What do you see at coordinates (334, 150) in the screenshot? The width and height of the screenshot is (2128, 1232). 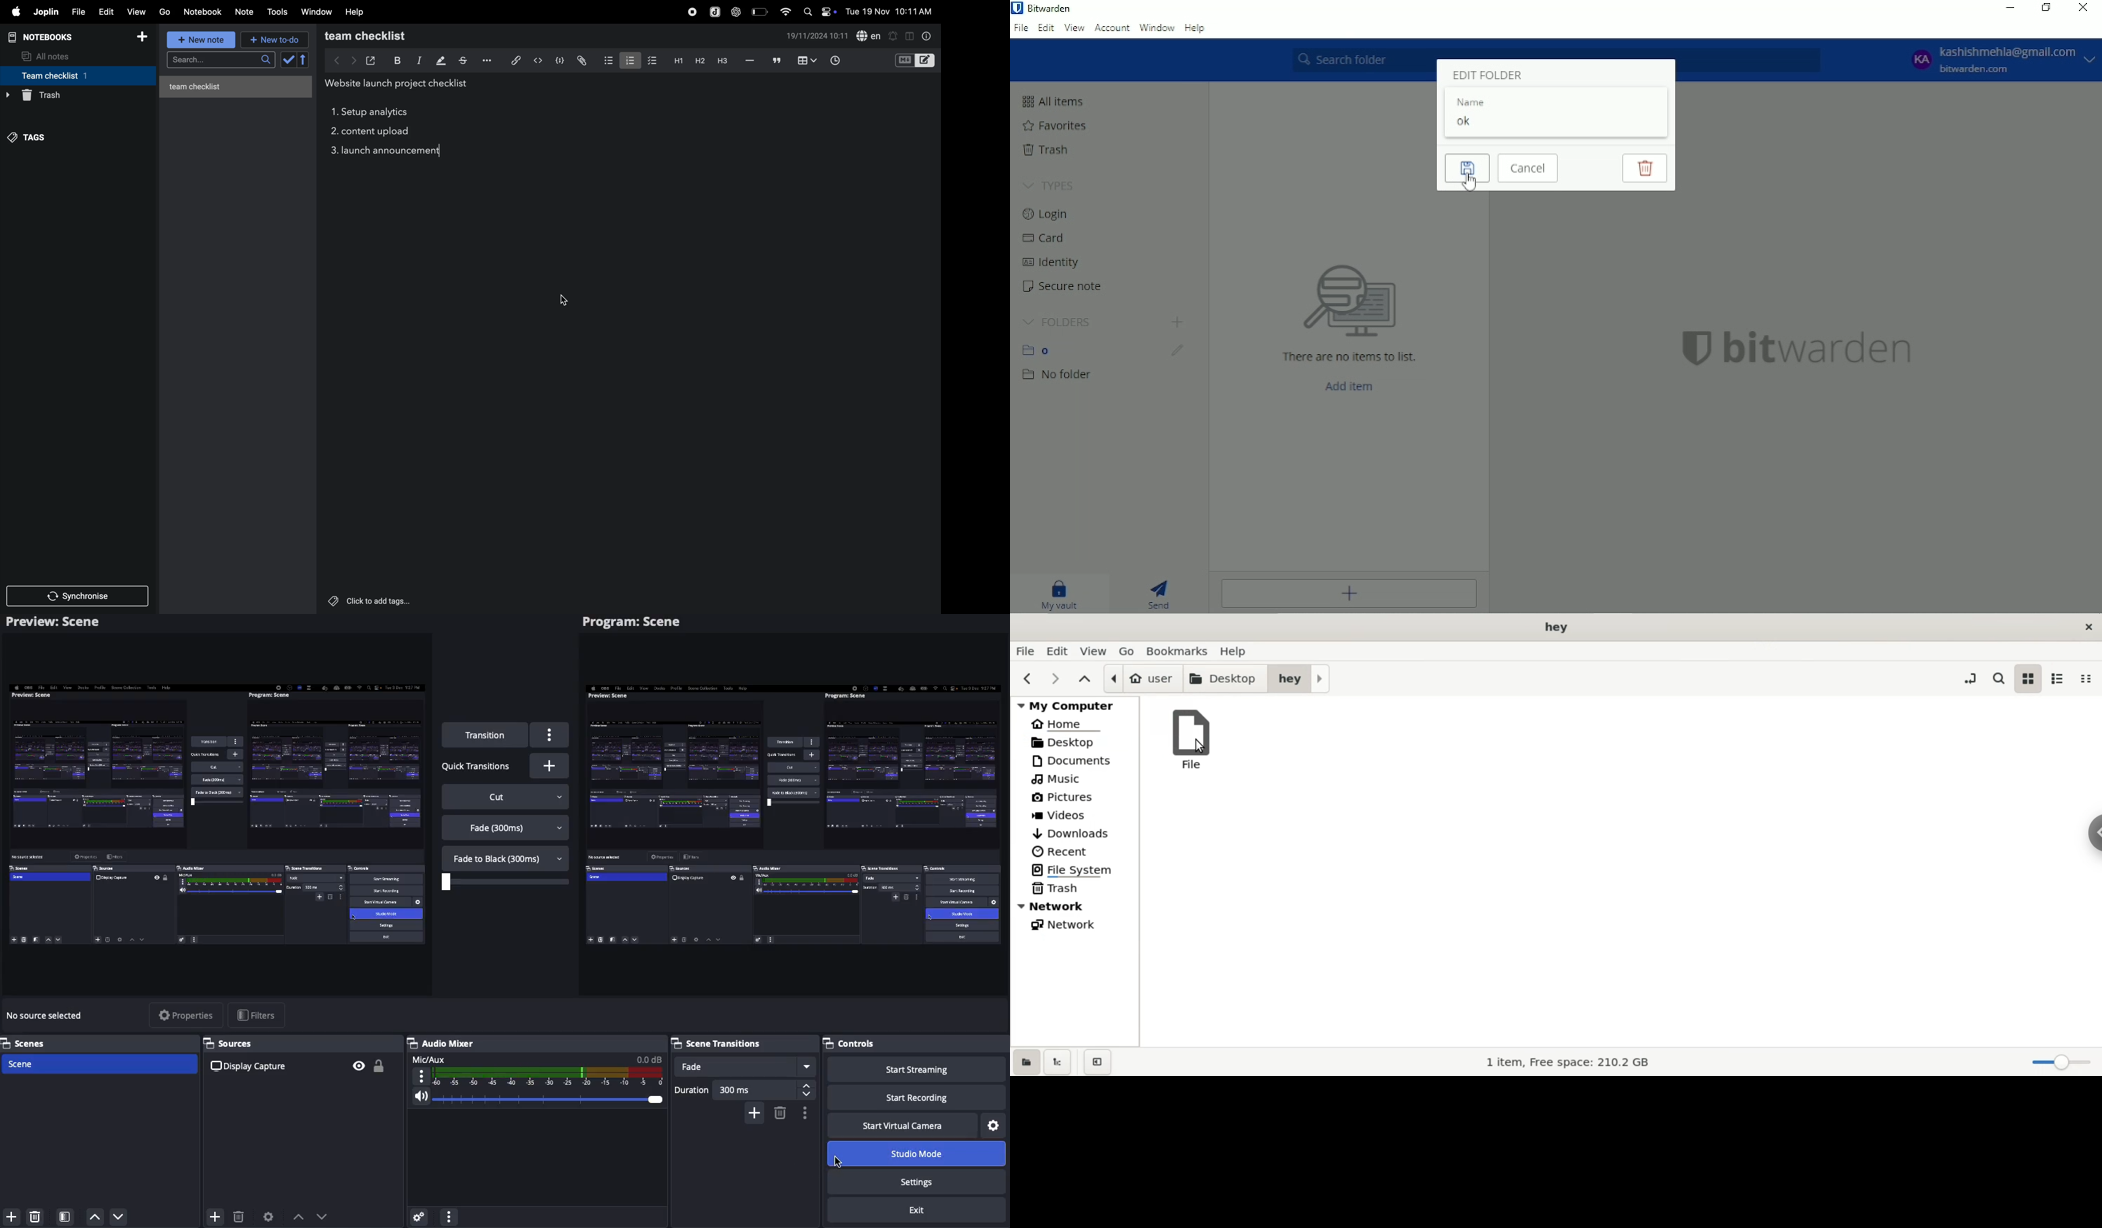 I see `task 3` at bounding box center [334, 150].